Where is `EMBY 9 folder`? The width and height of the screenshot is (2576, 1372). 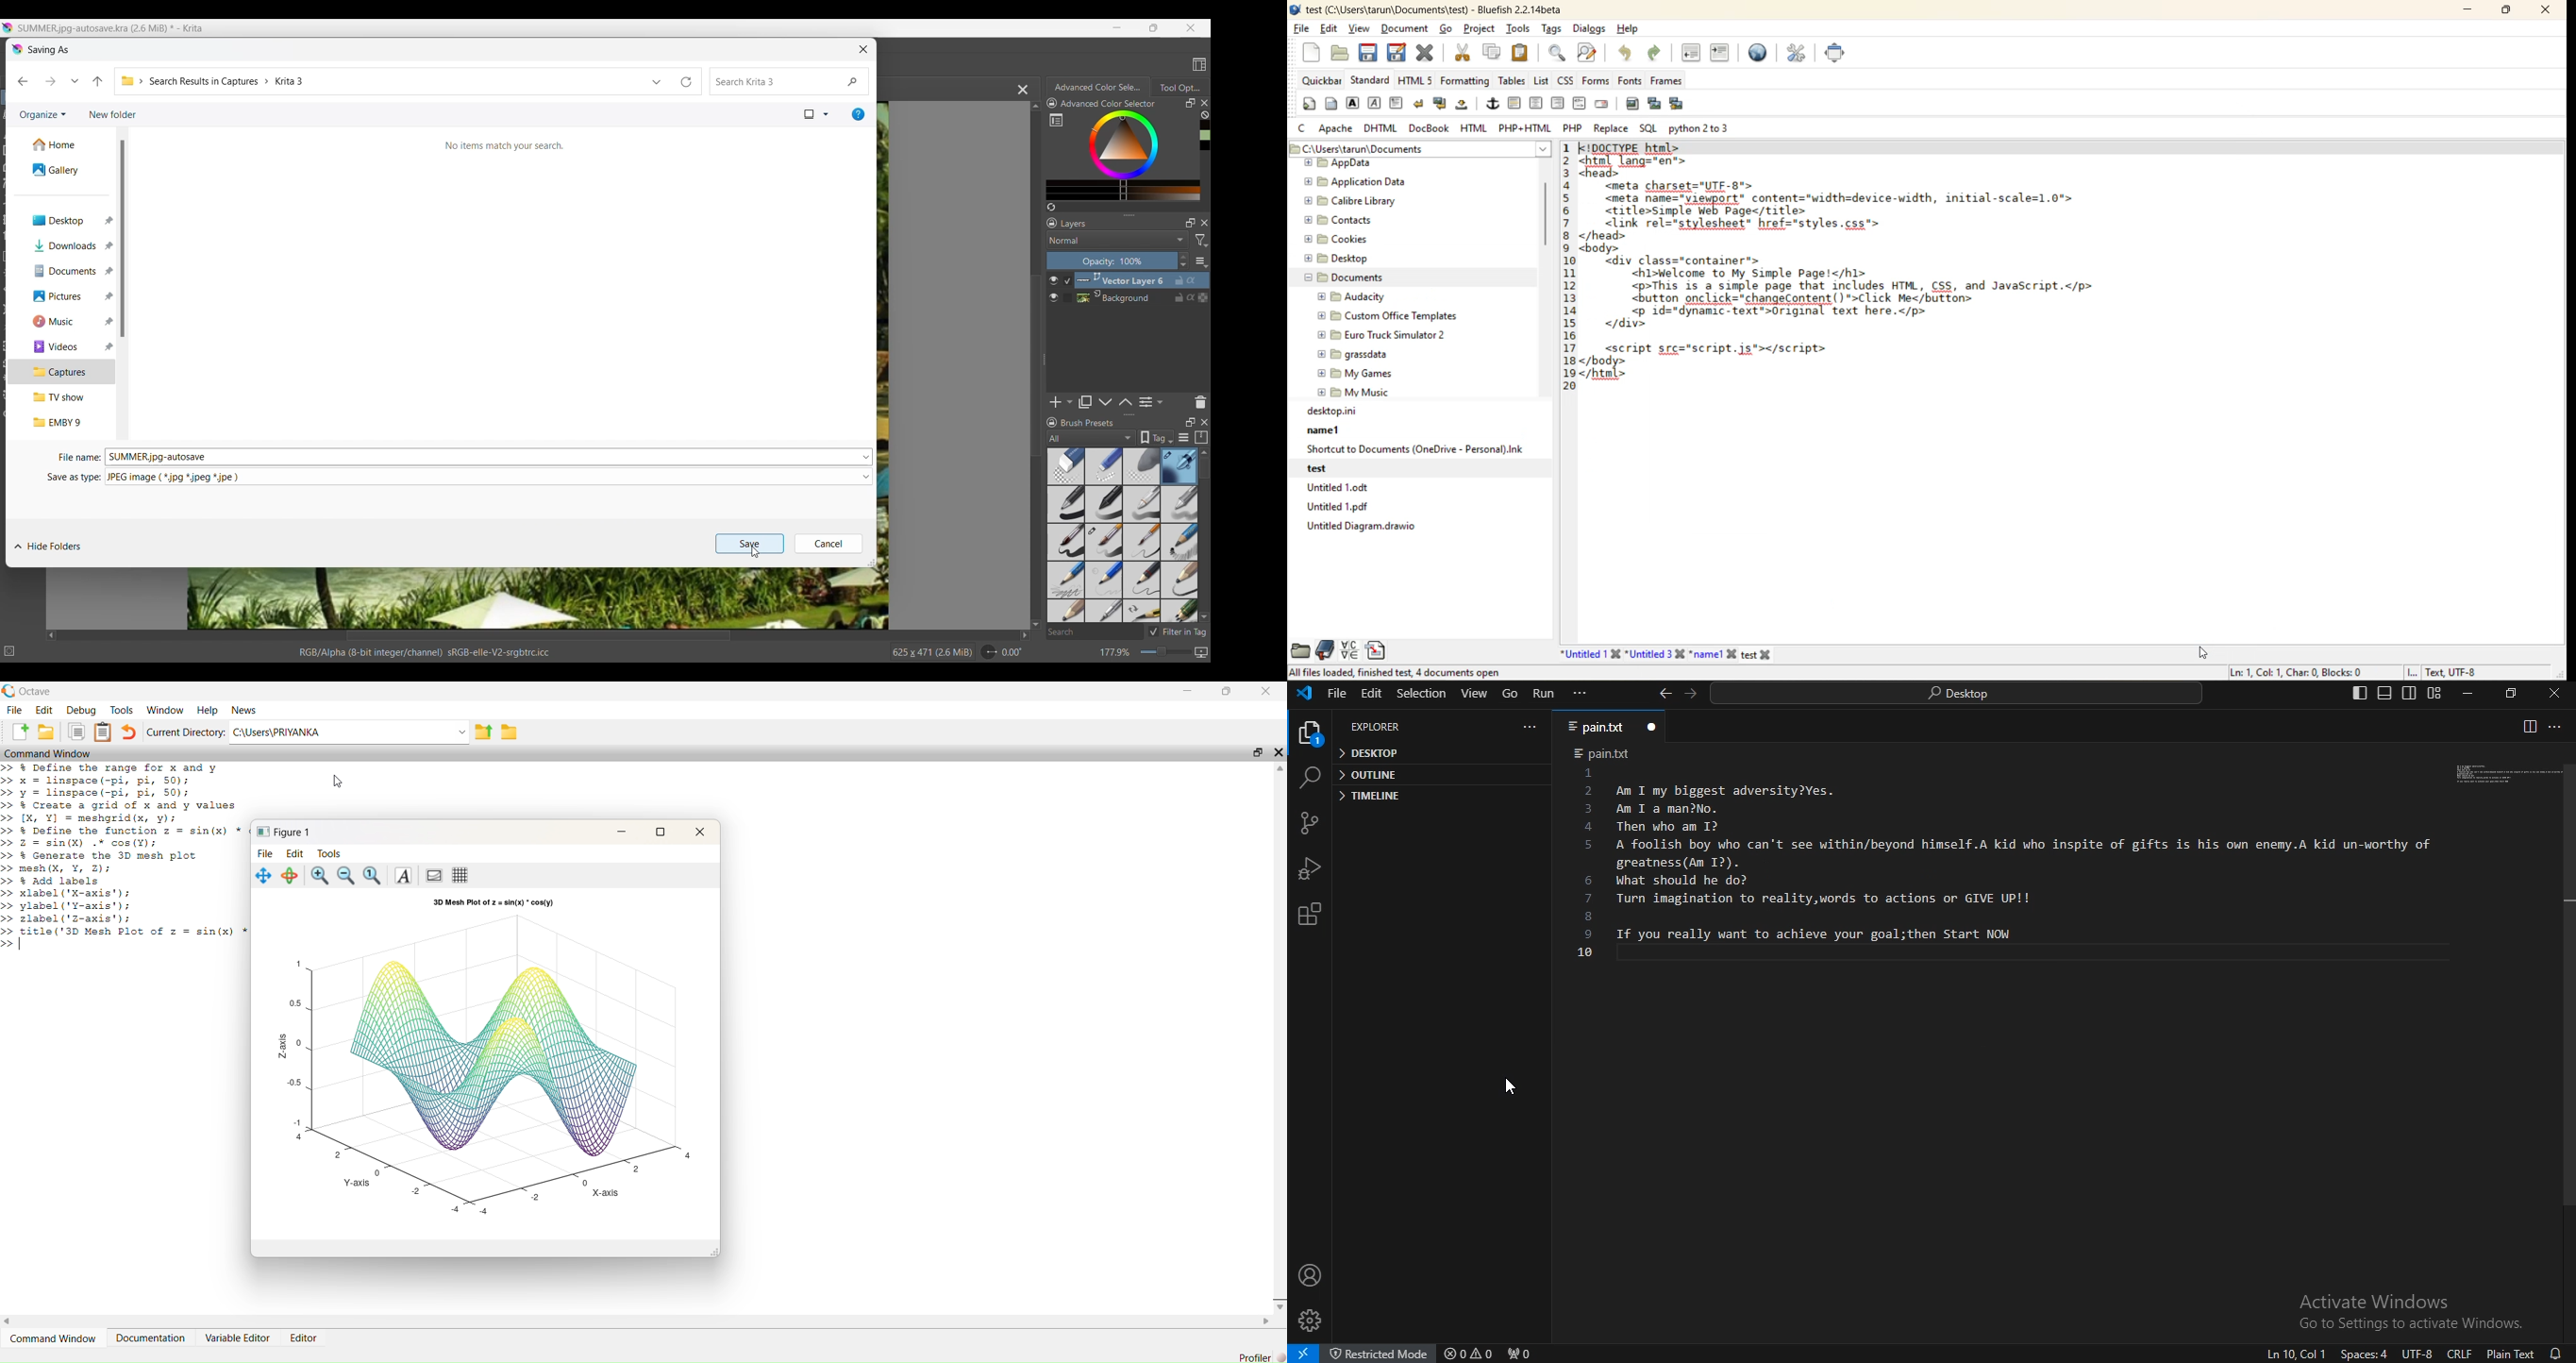
EMBY 9 folder is located at coordinates (63, 422).